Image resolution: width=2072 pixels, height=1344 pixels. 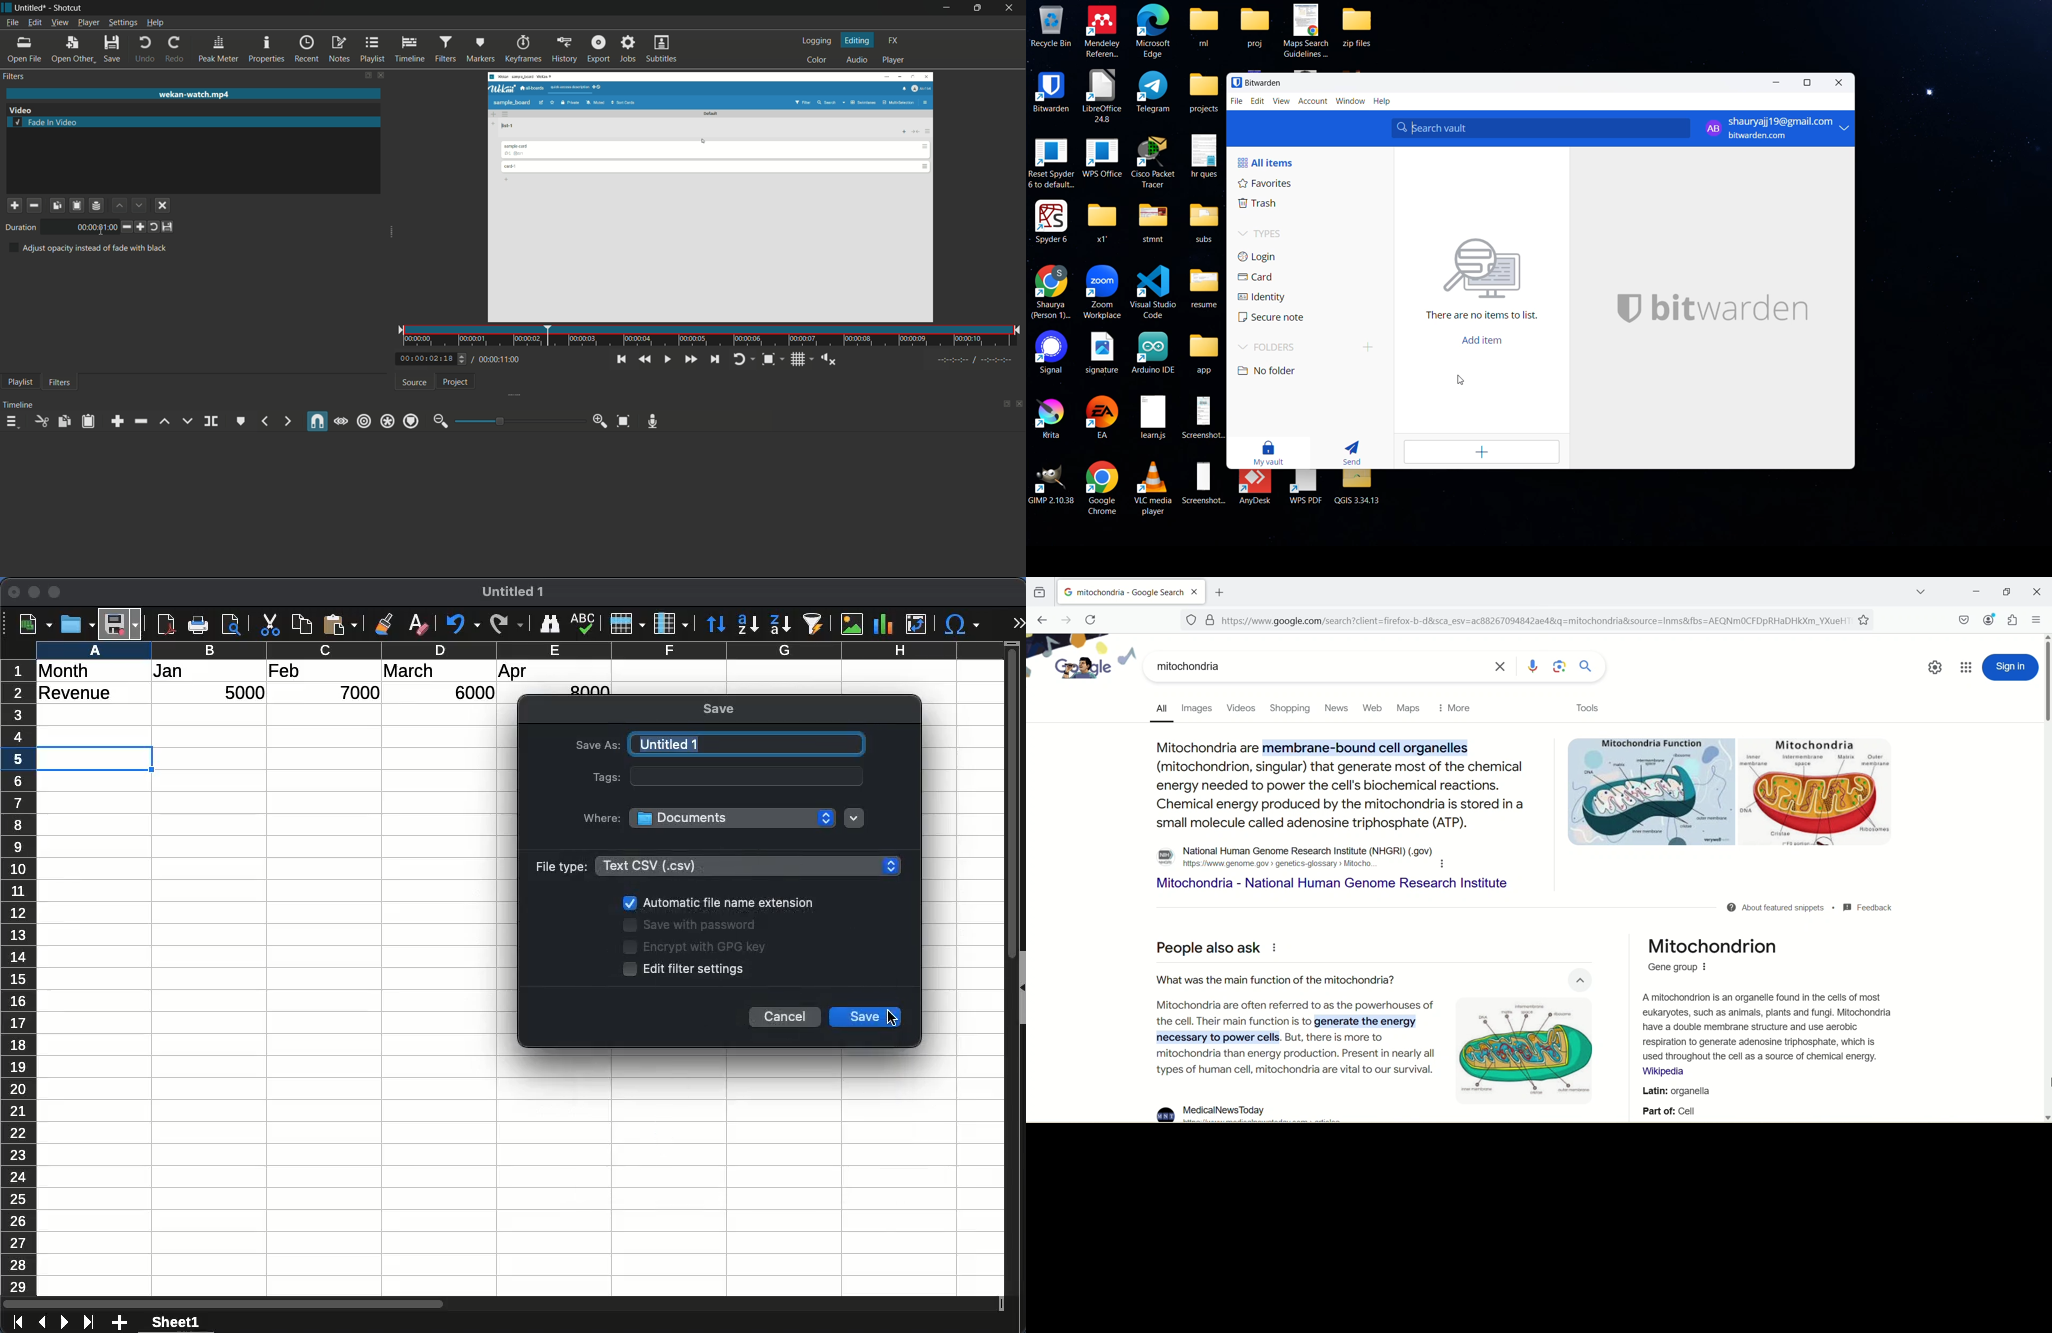 I want to click on feb, so click(x=284, y=670).